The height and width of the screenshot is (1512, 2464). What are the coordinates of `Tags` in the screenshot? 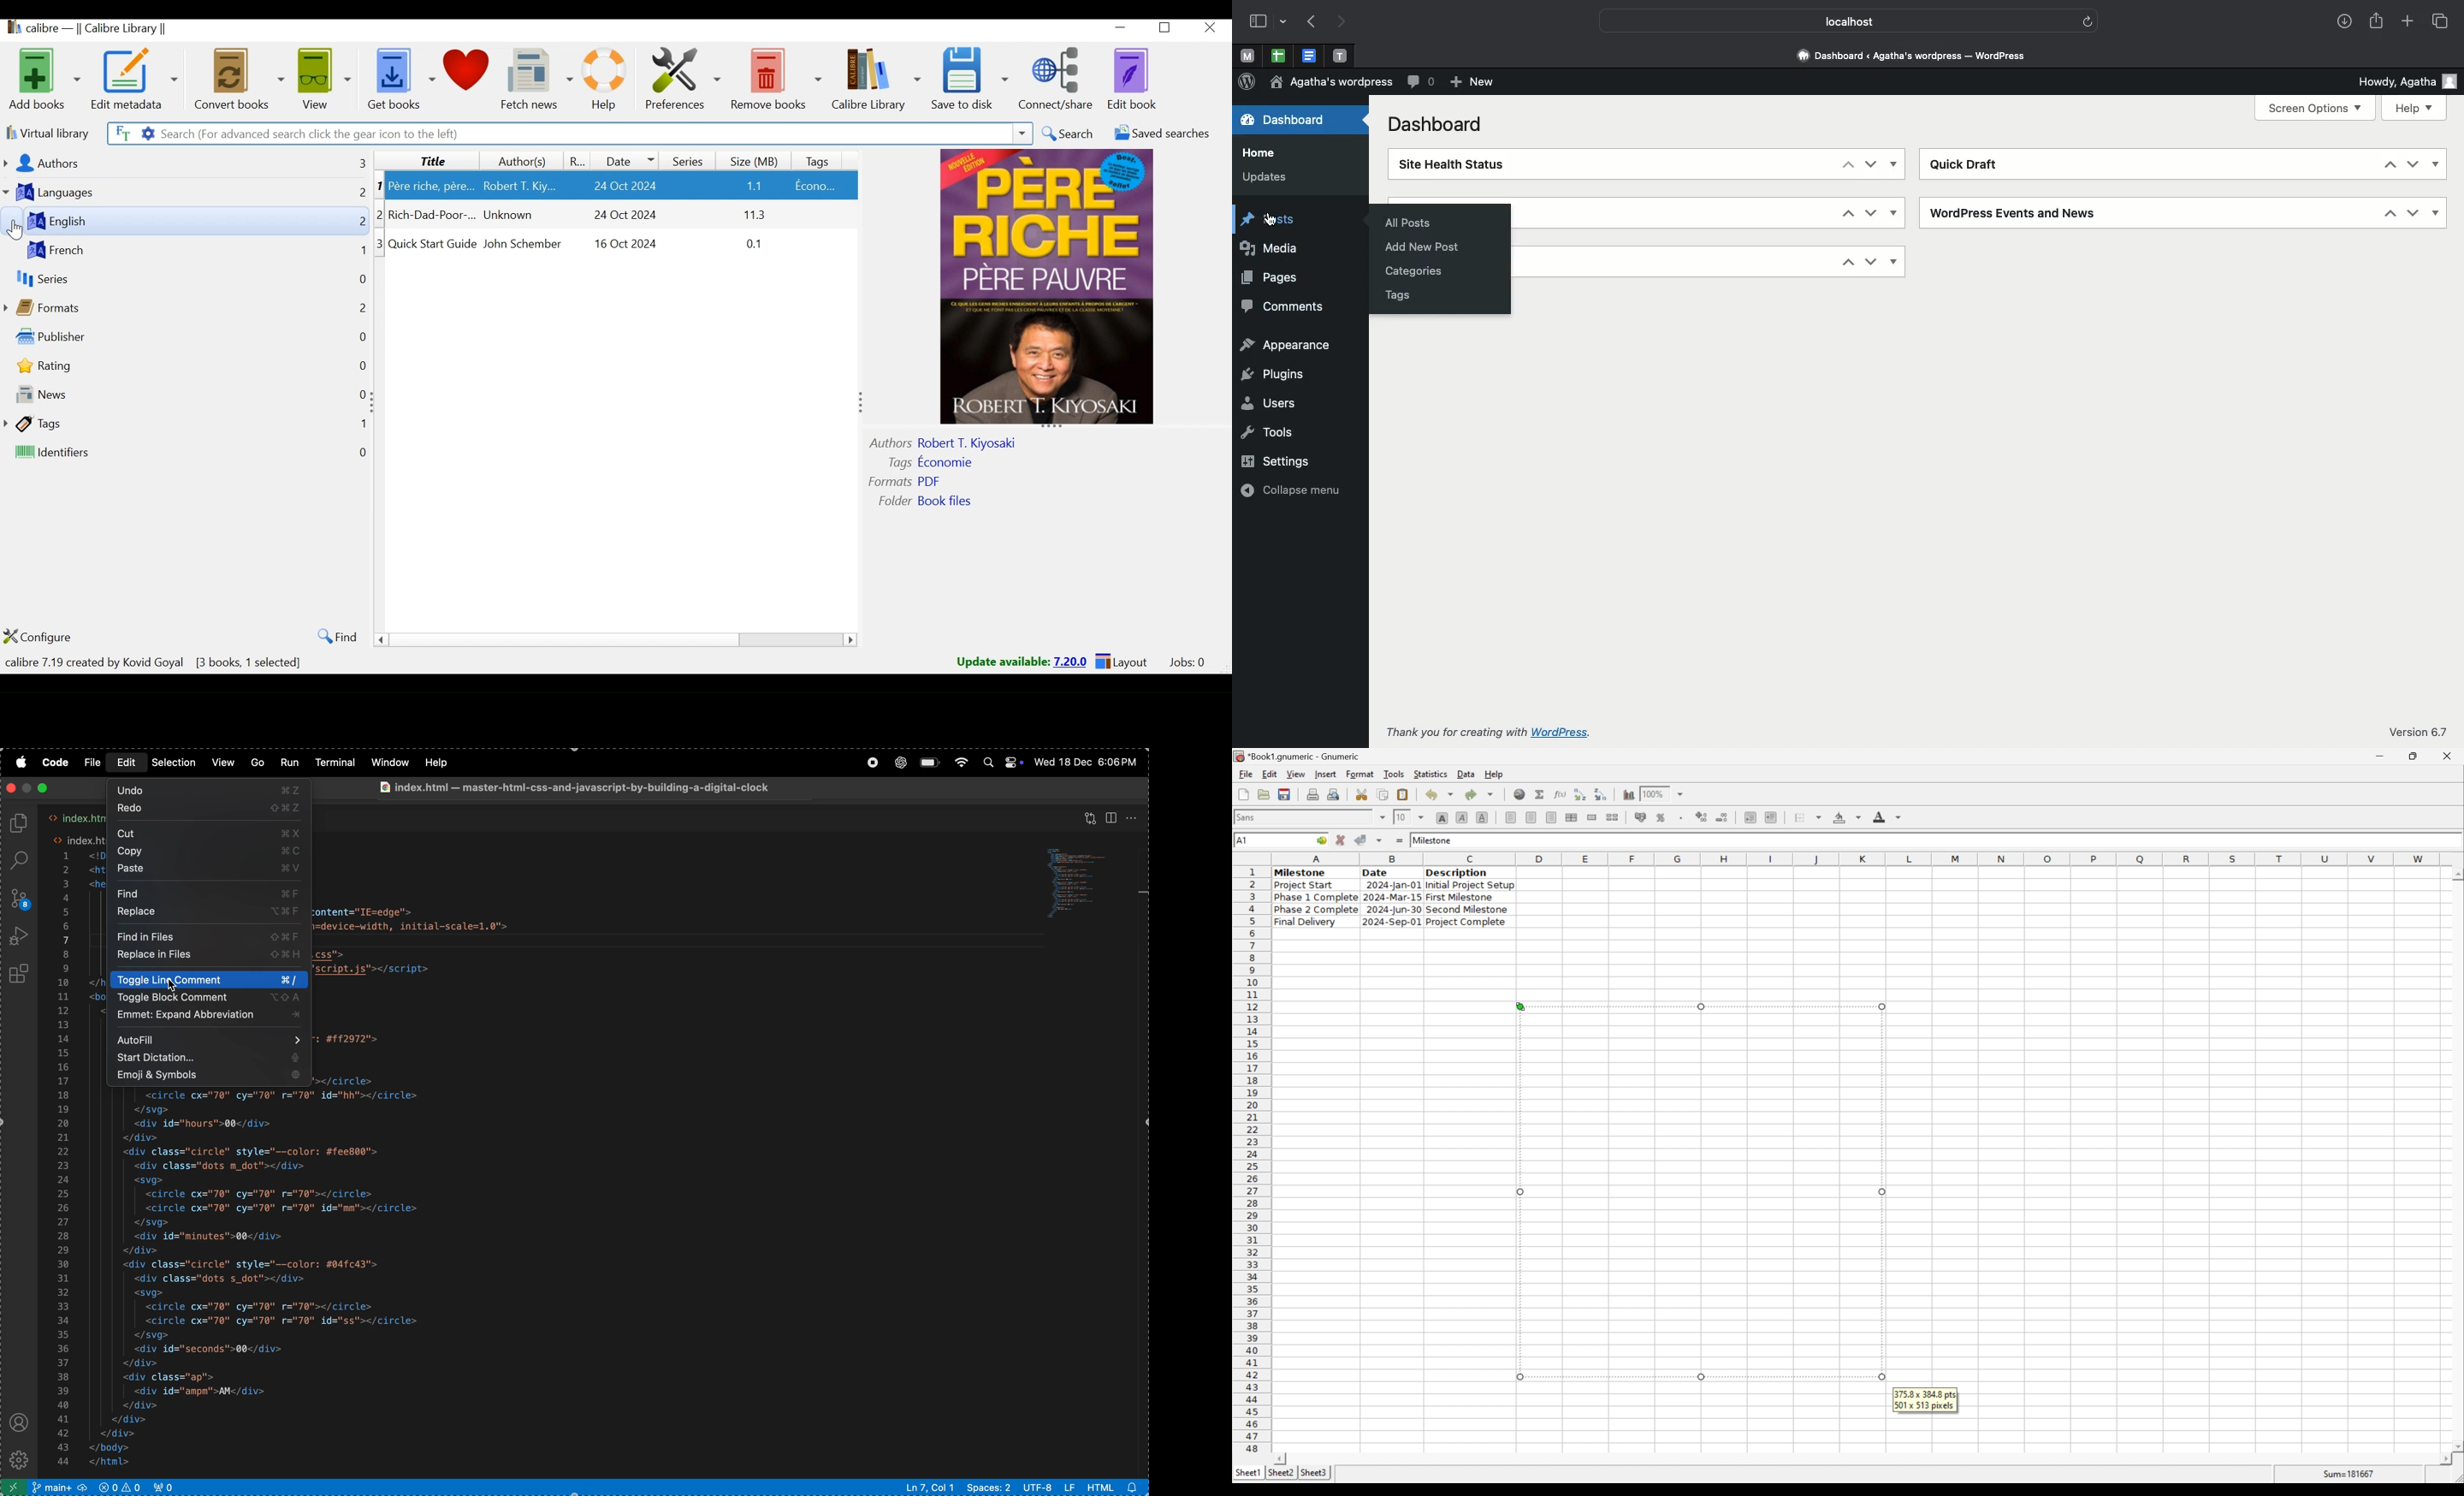 It's located at (96, 424).